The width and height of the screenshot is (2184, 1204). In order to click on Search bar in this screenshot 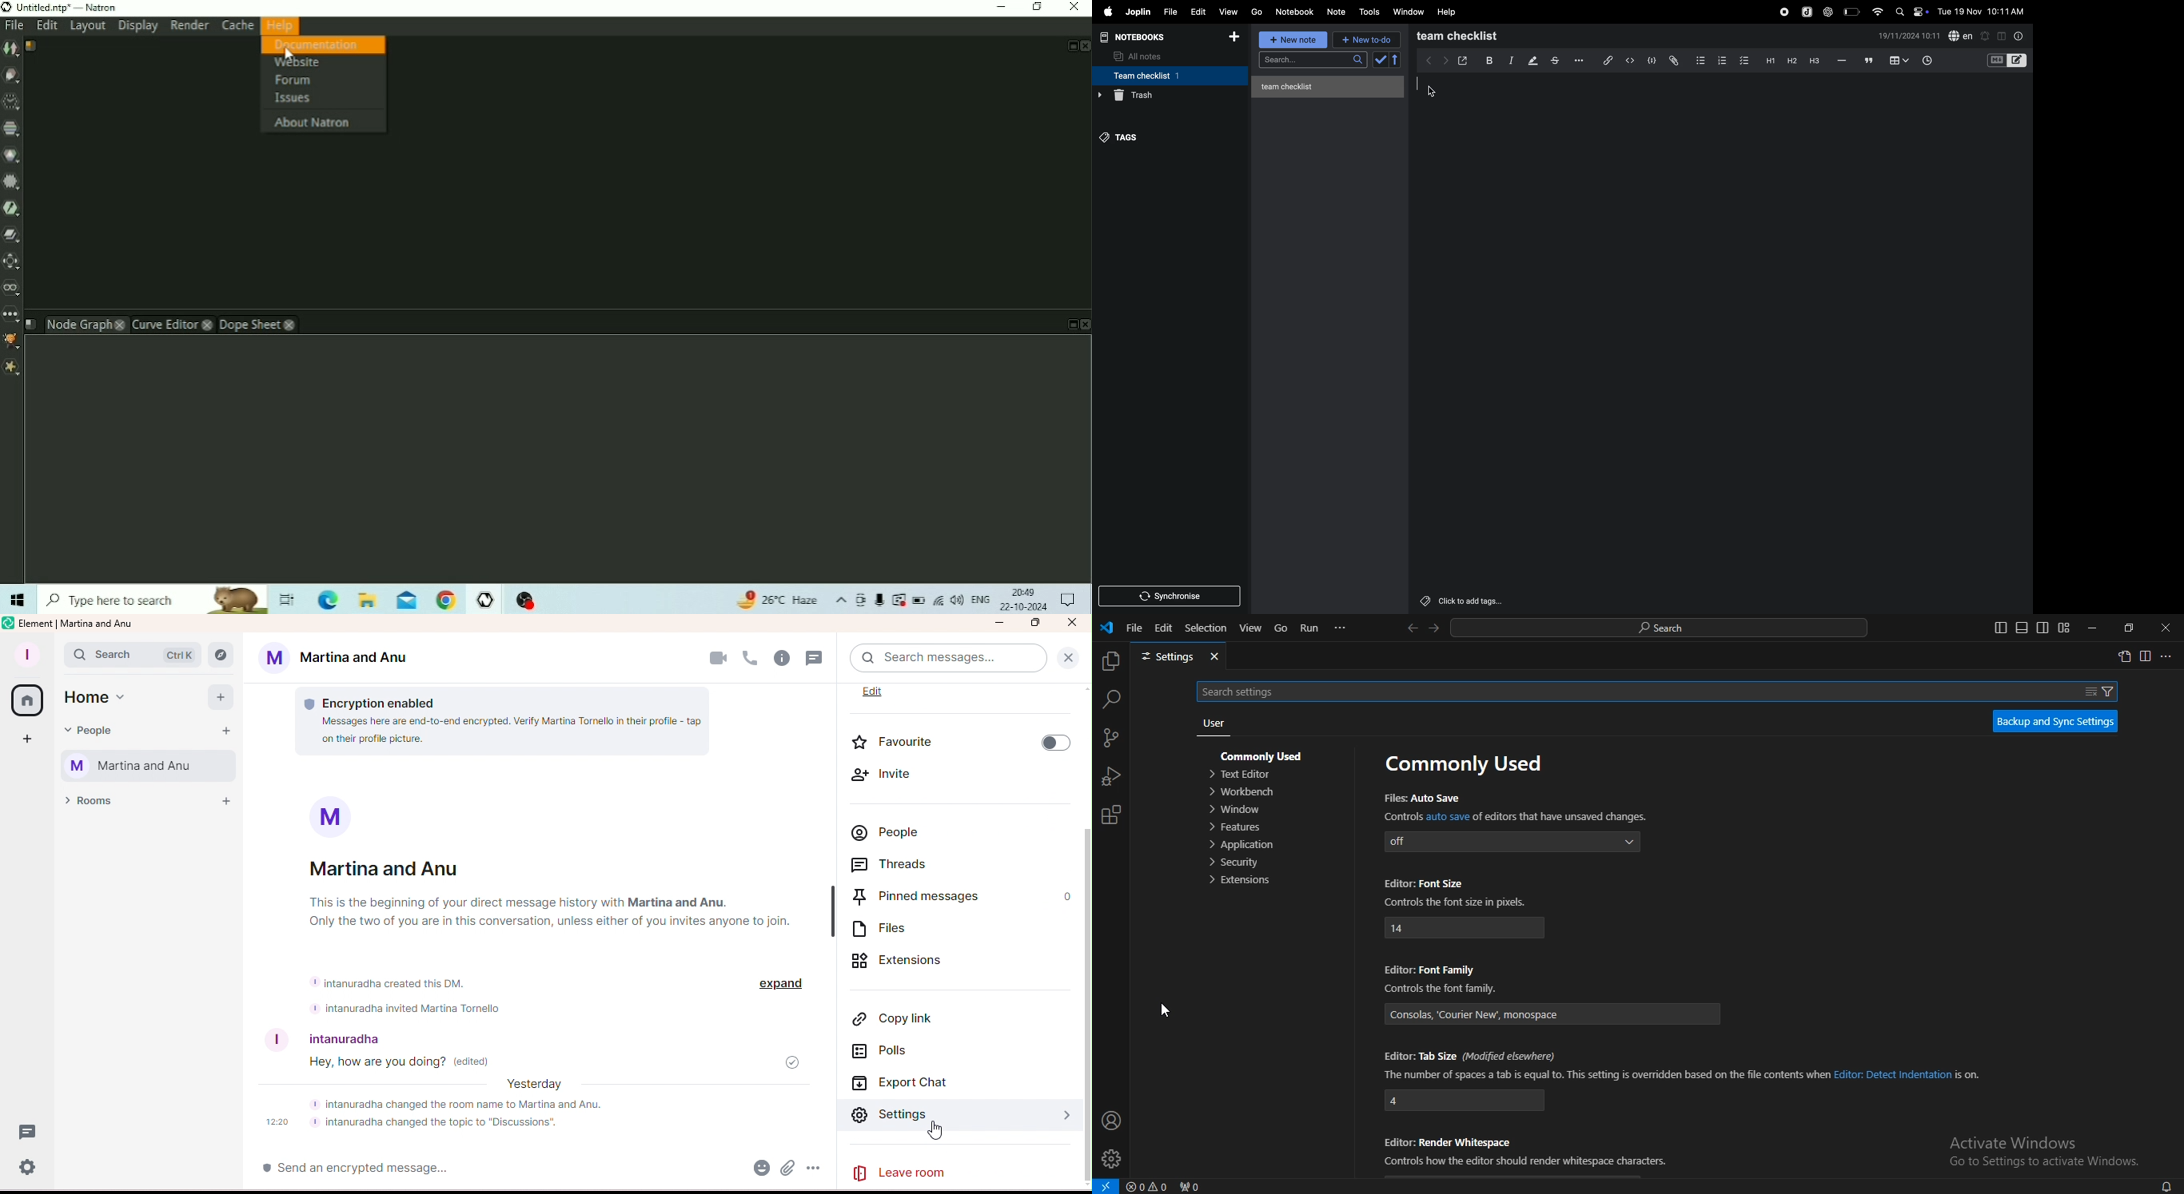, I will do `click(944, 659)`.